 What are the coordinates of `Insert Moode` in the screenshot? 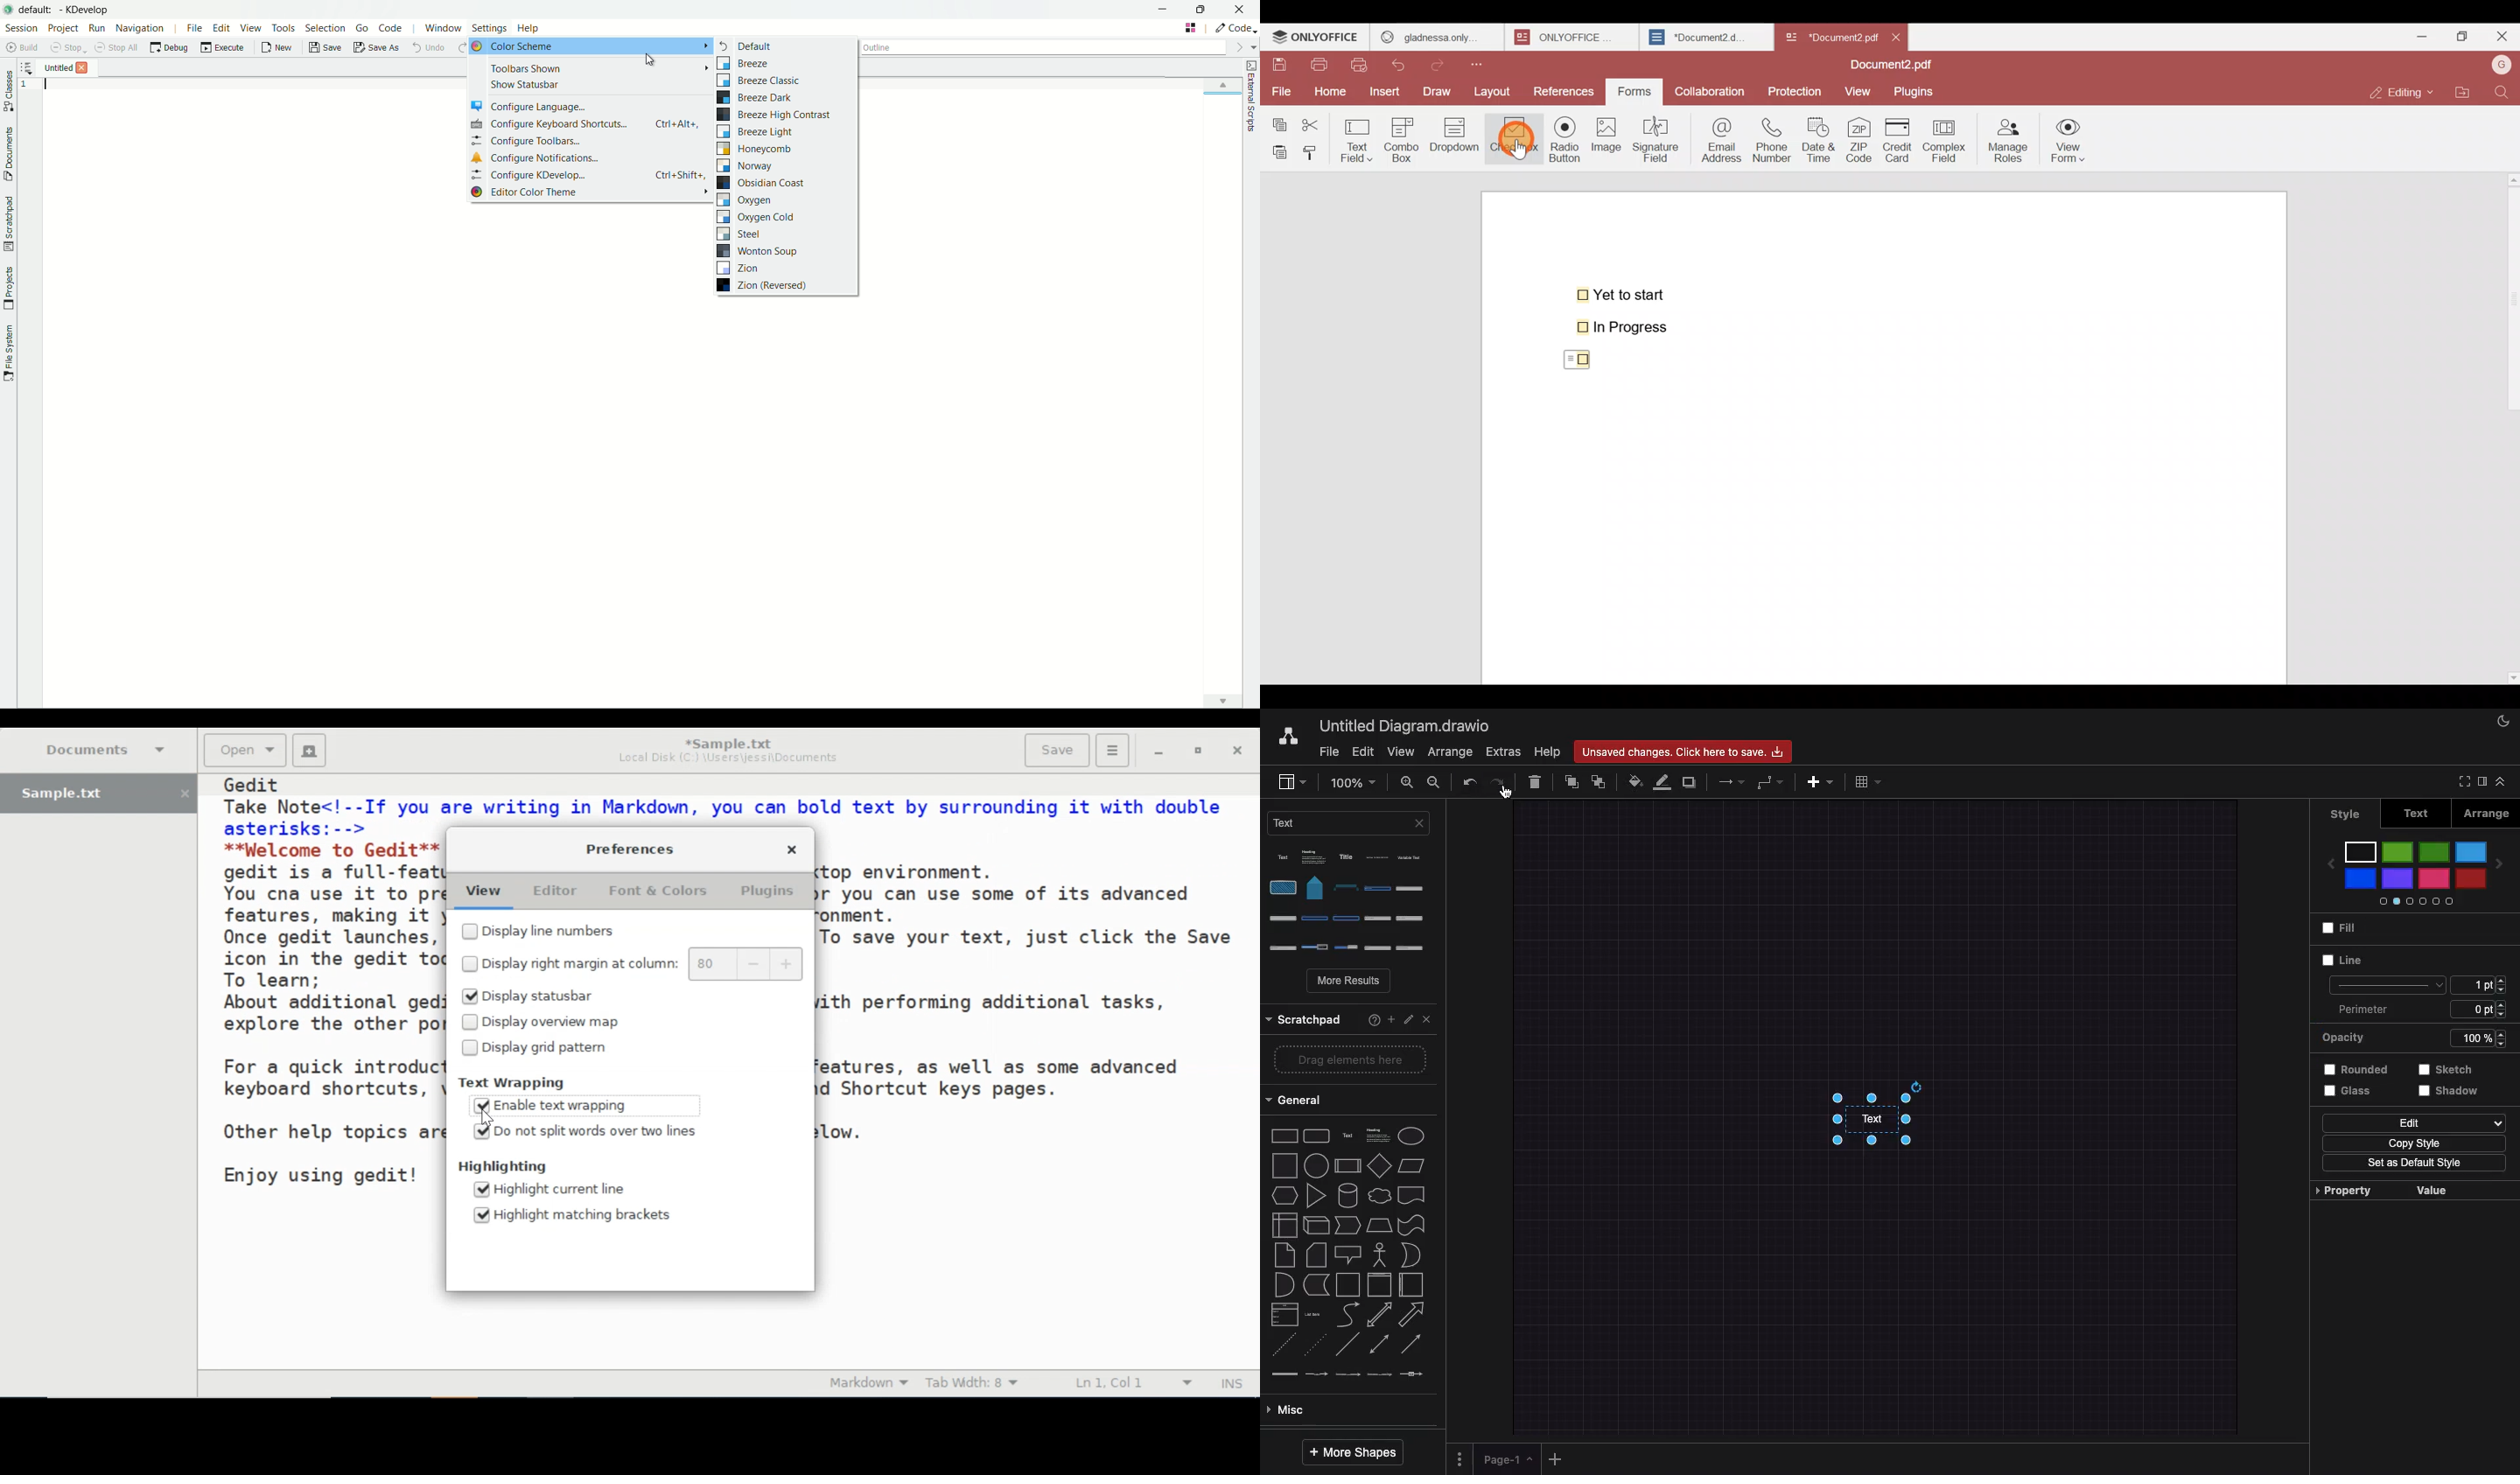 It's located at (1233, 1383).